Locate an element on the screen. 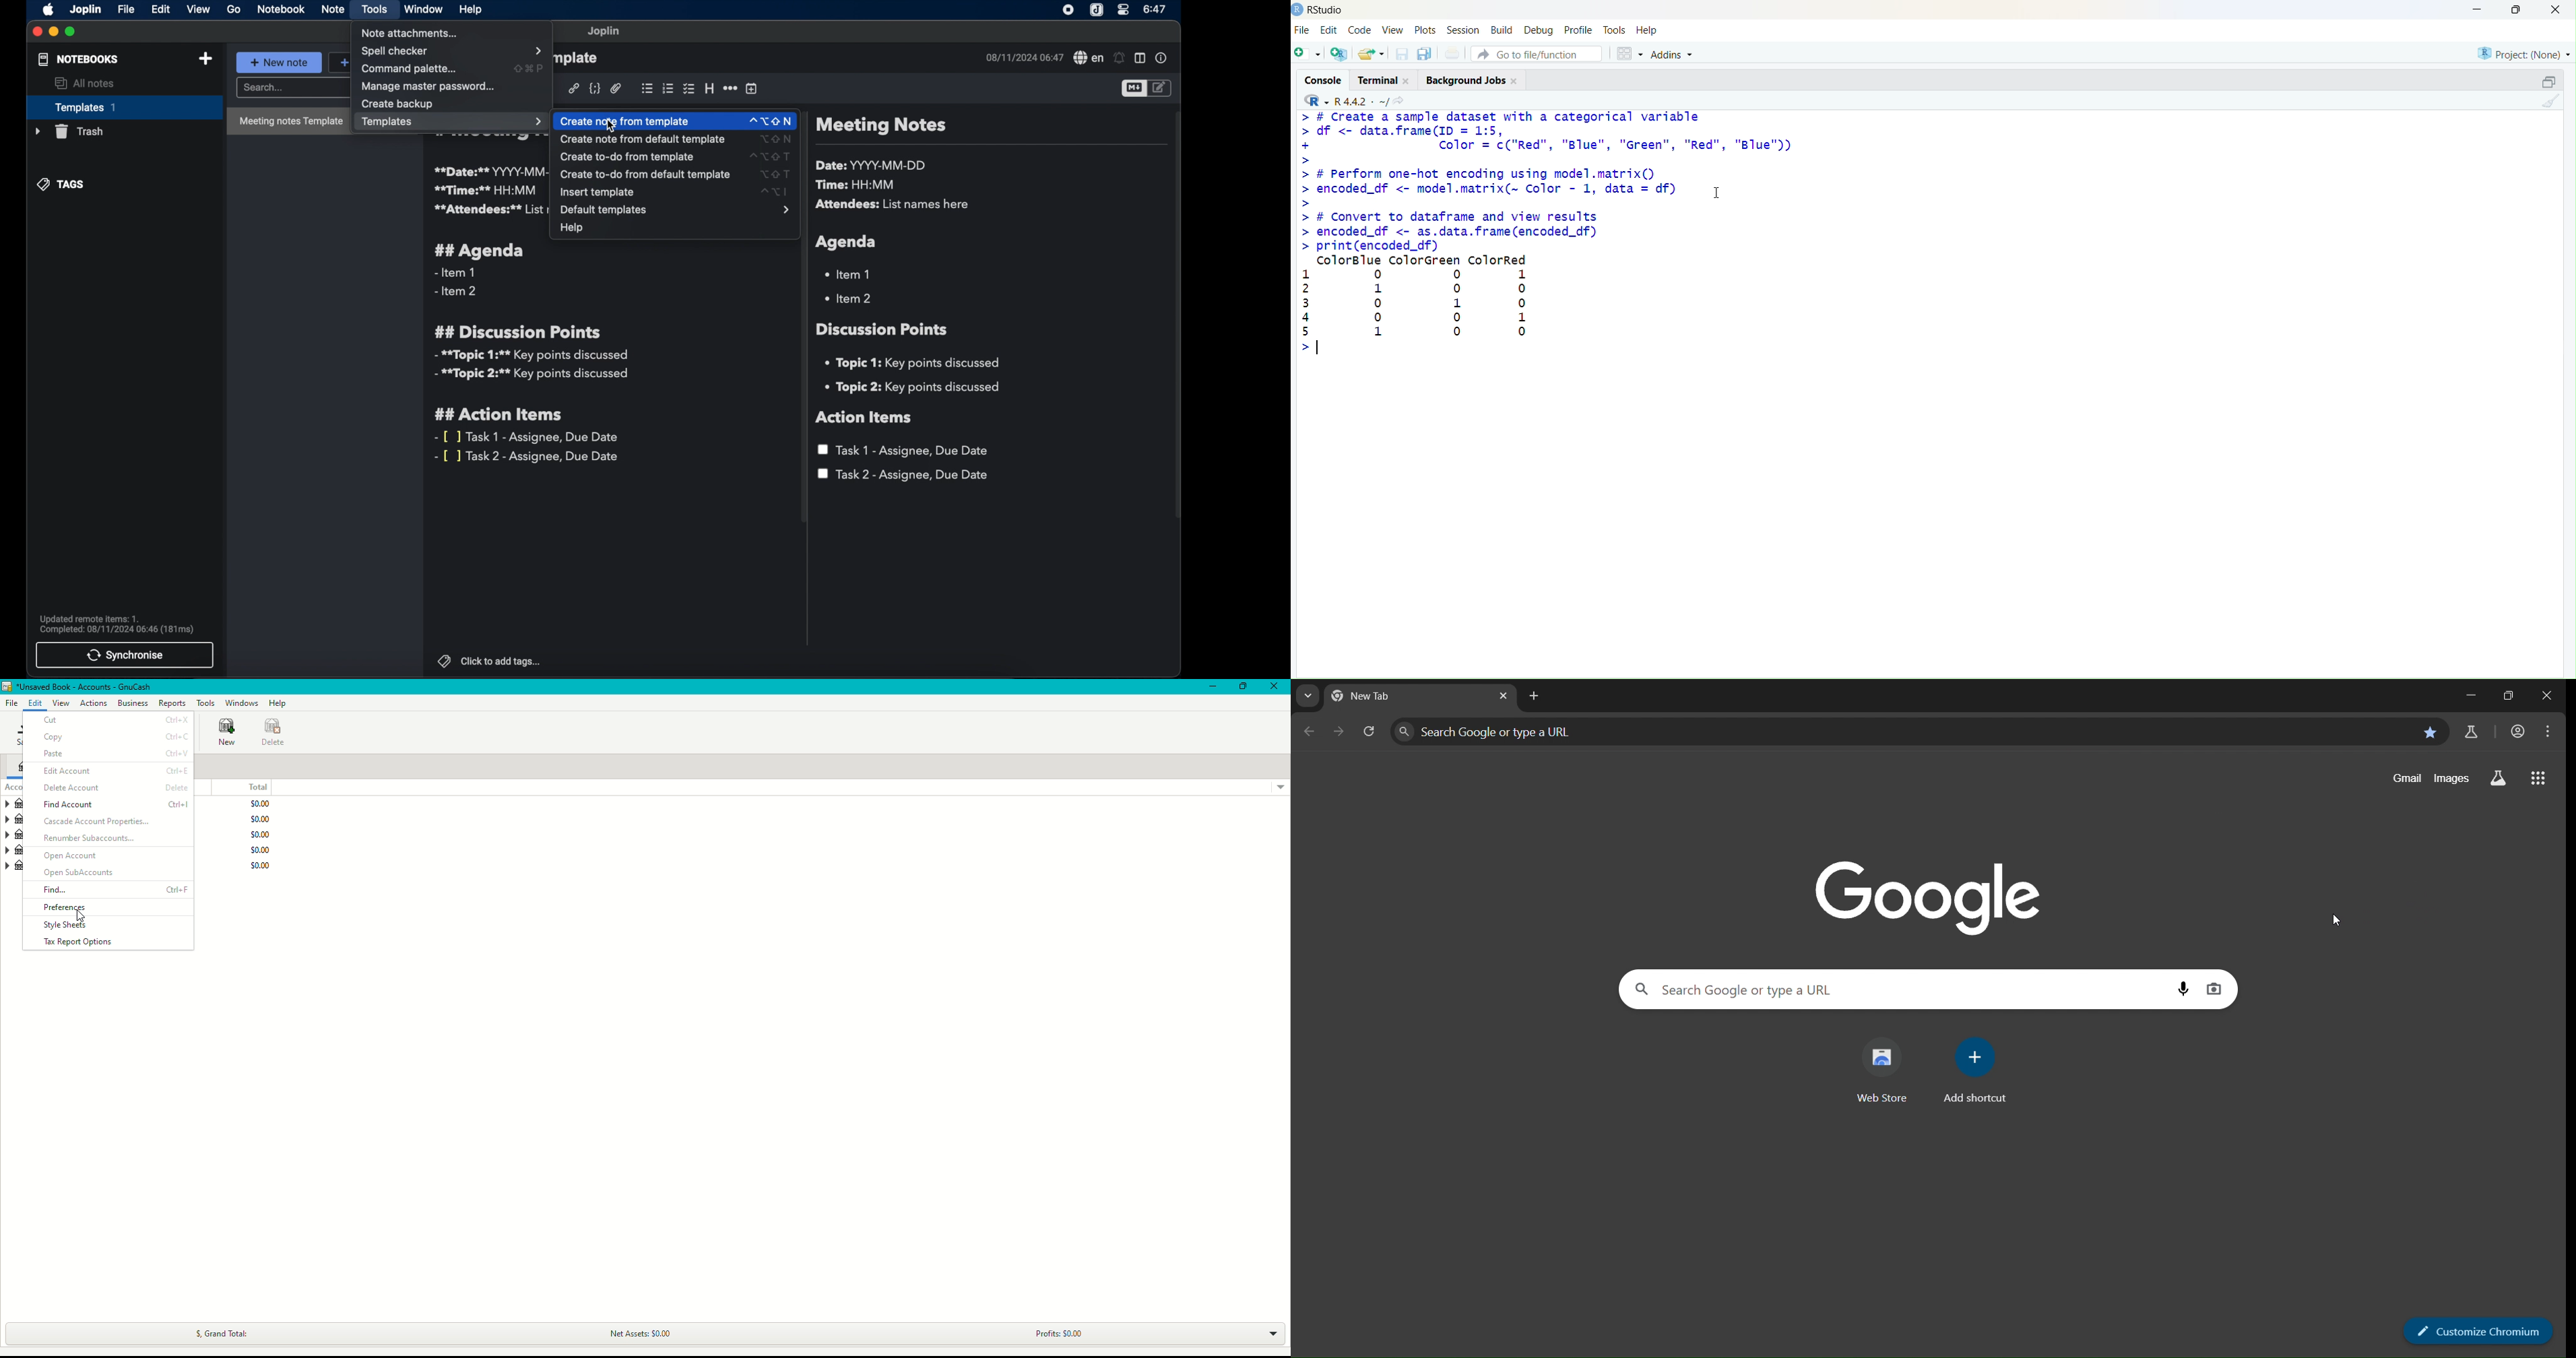  - **topic 2:** key points discussed is located at coordinates (533, 376).